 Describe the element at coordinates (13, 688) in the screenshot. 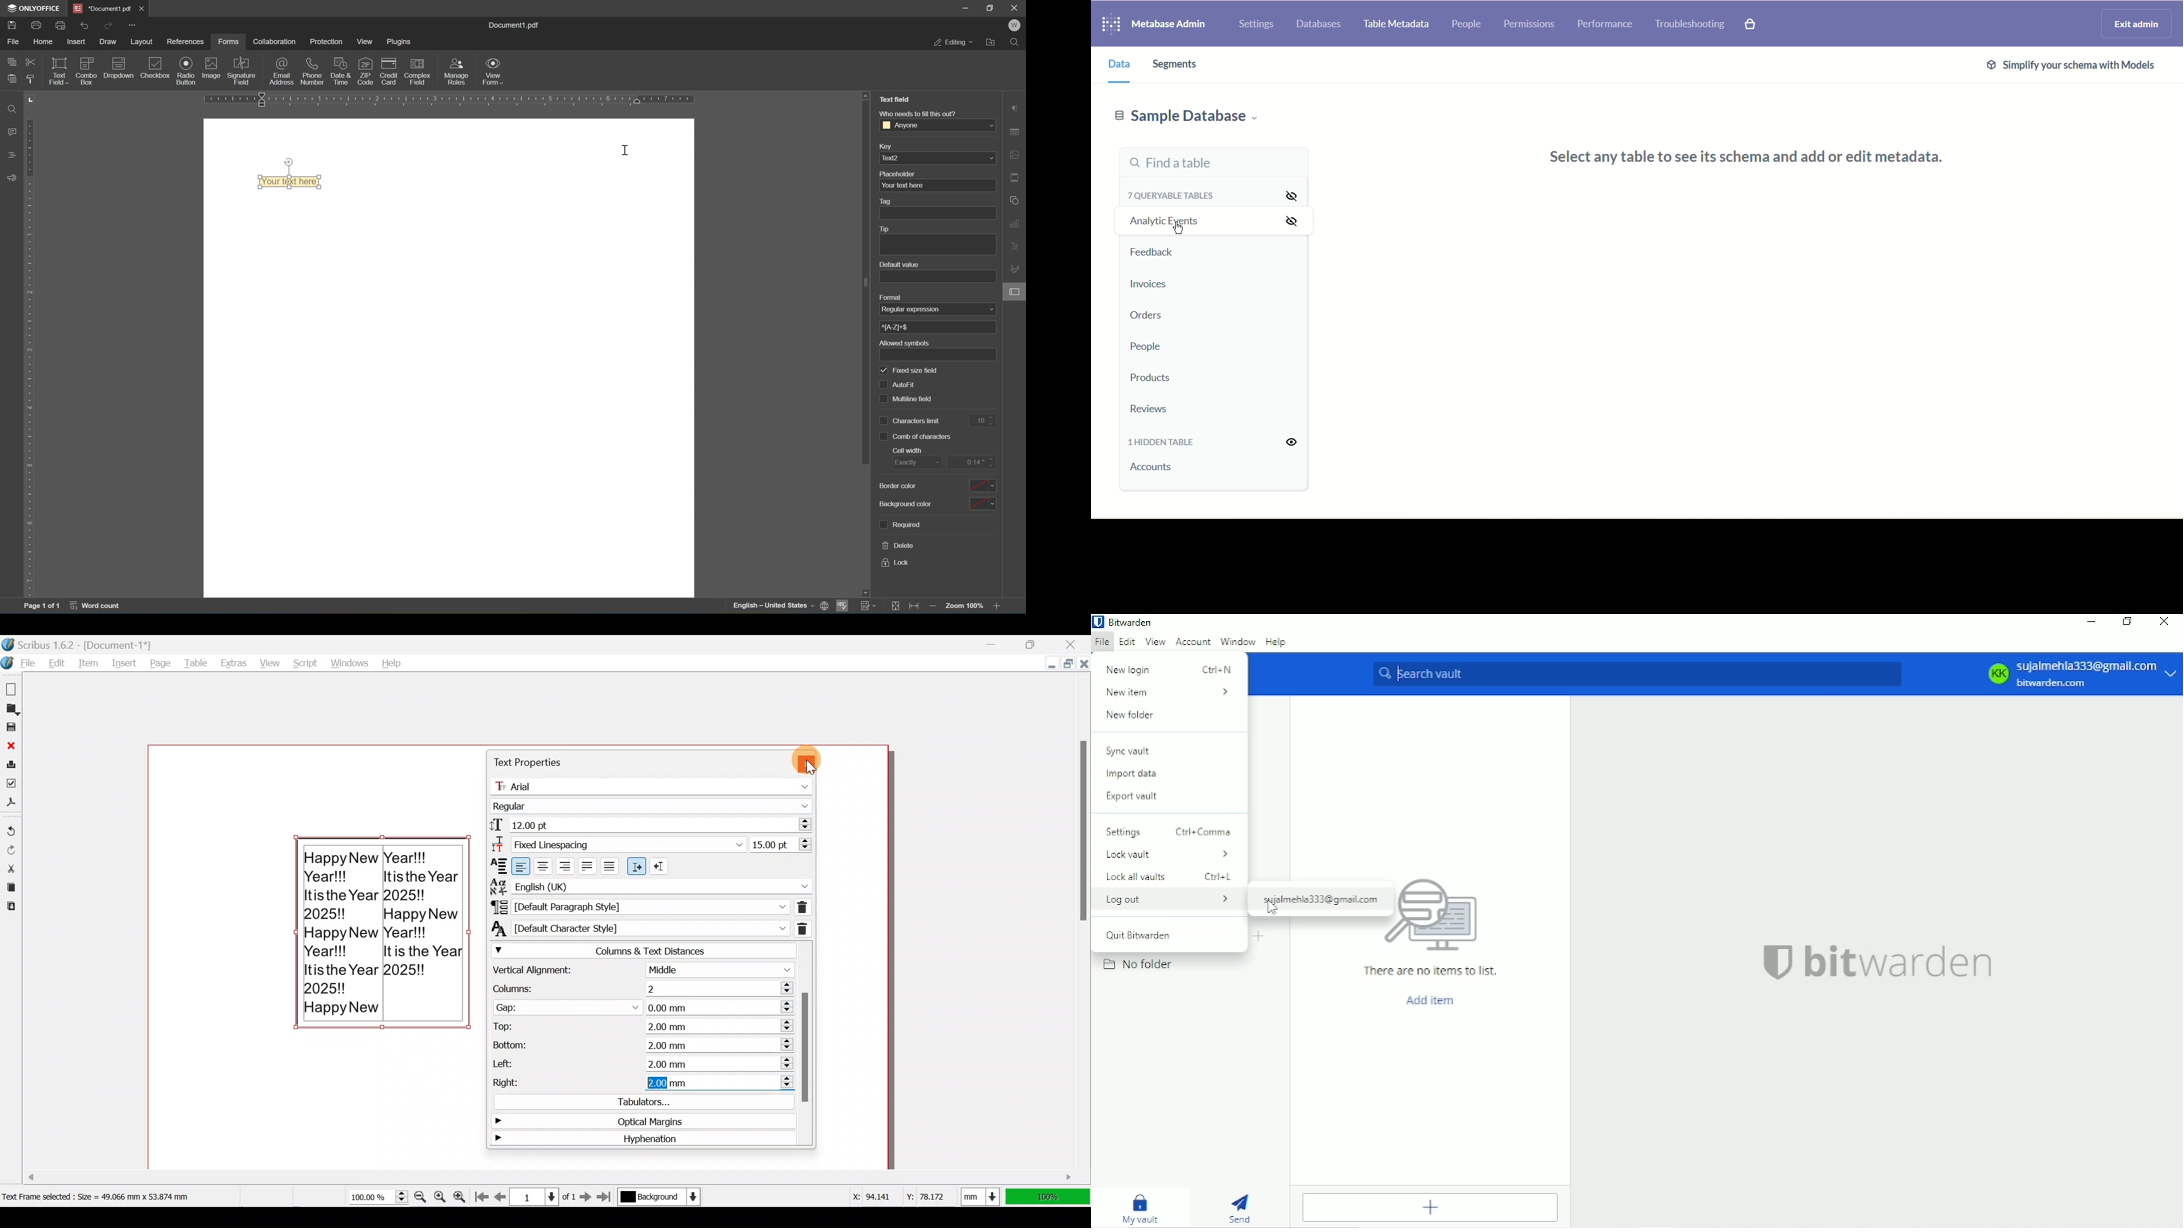

I see `New` at that location.